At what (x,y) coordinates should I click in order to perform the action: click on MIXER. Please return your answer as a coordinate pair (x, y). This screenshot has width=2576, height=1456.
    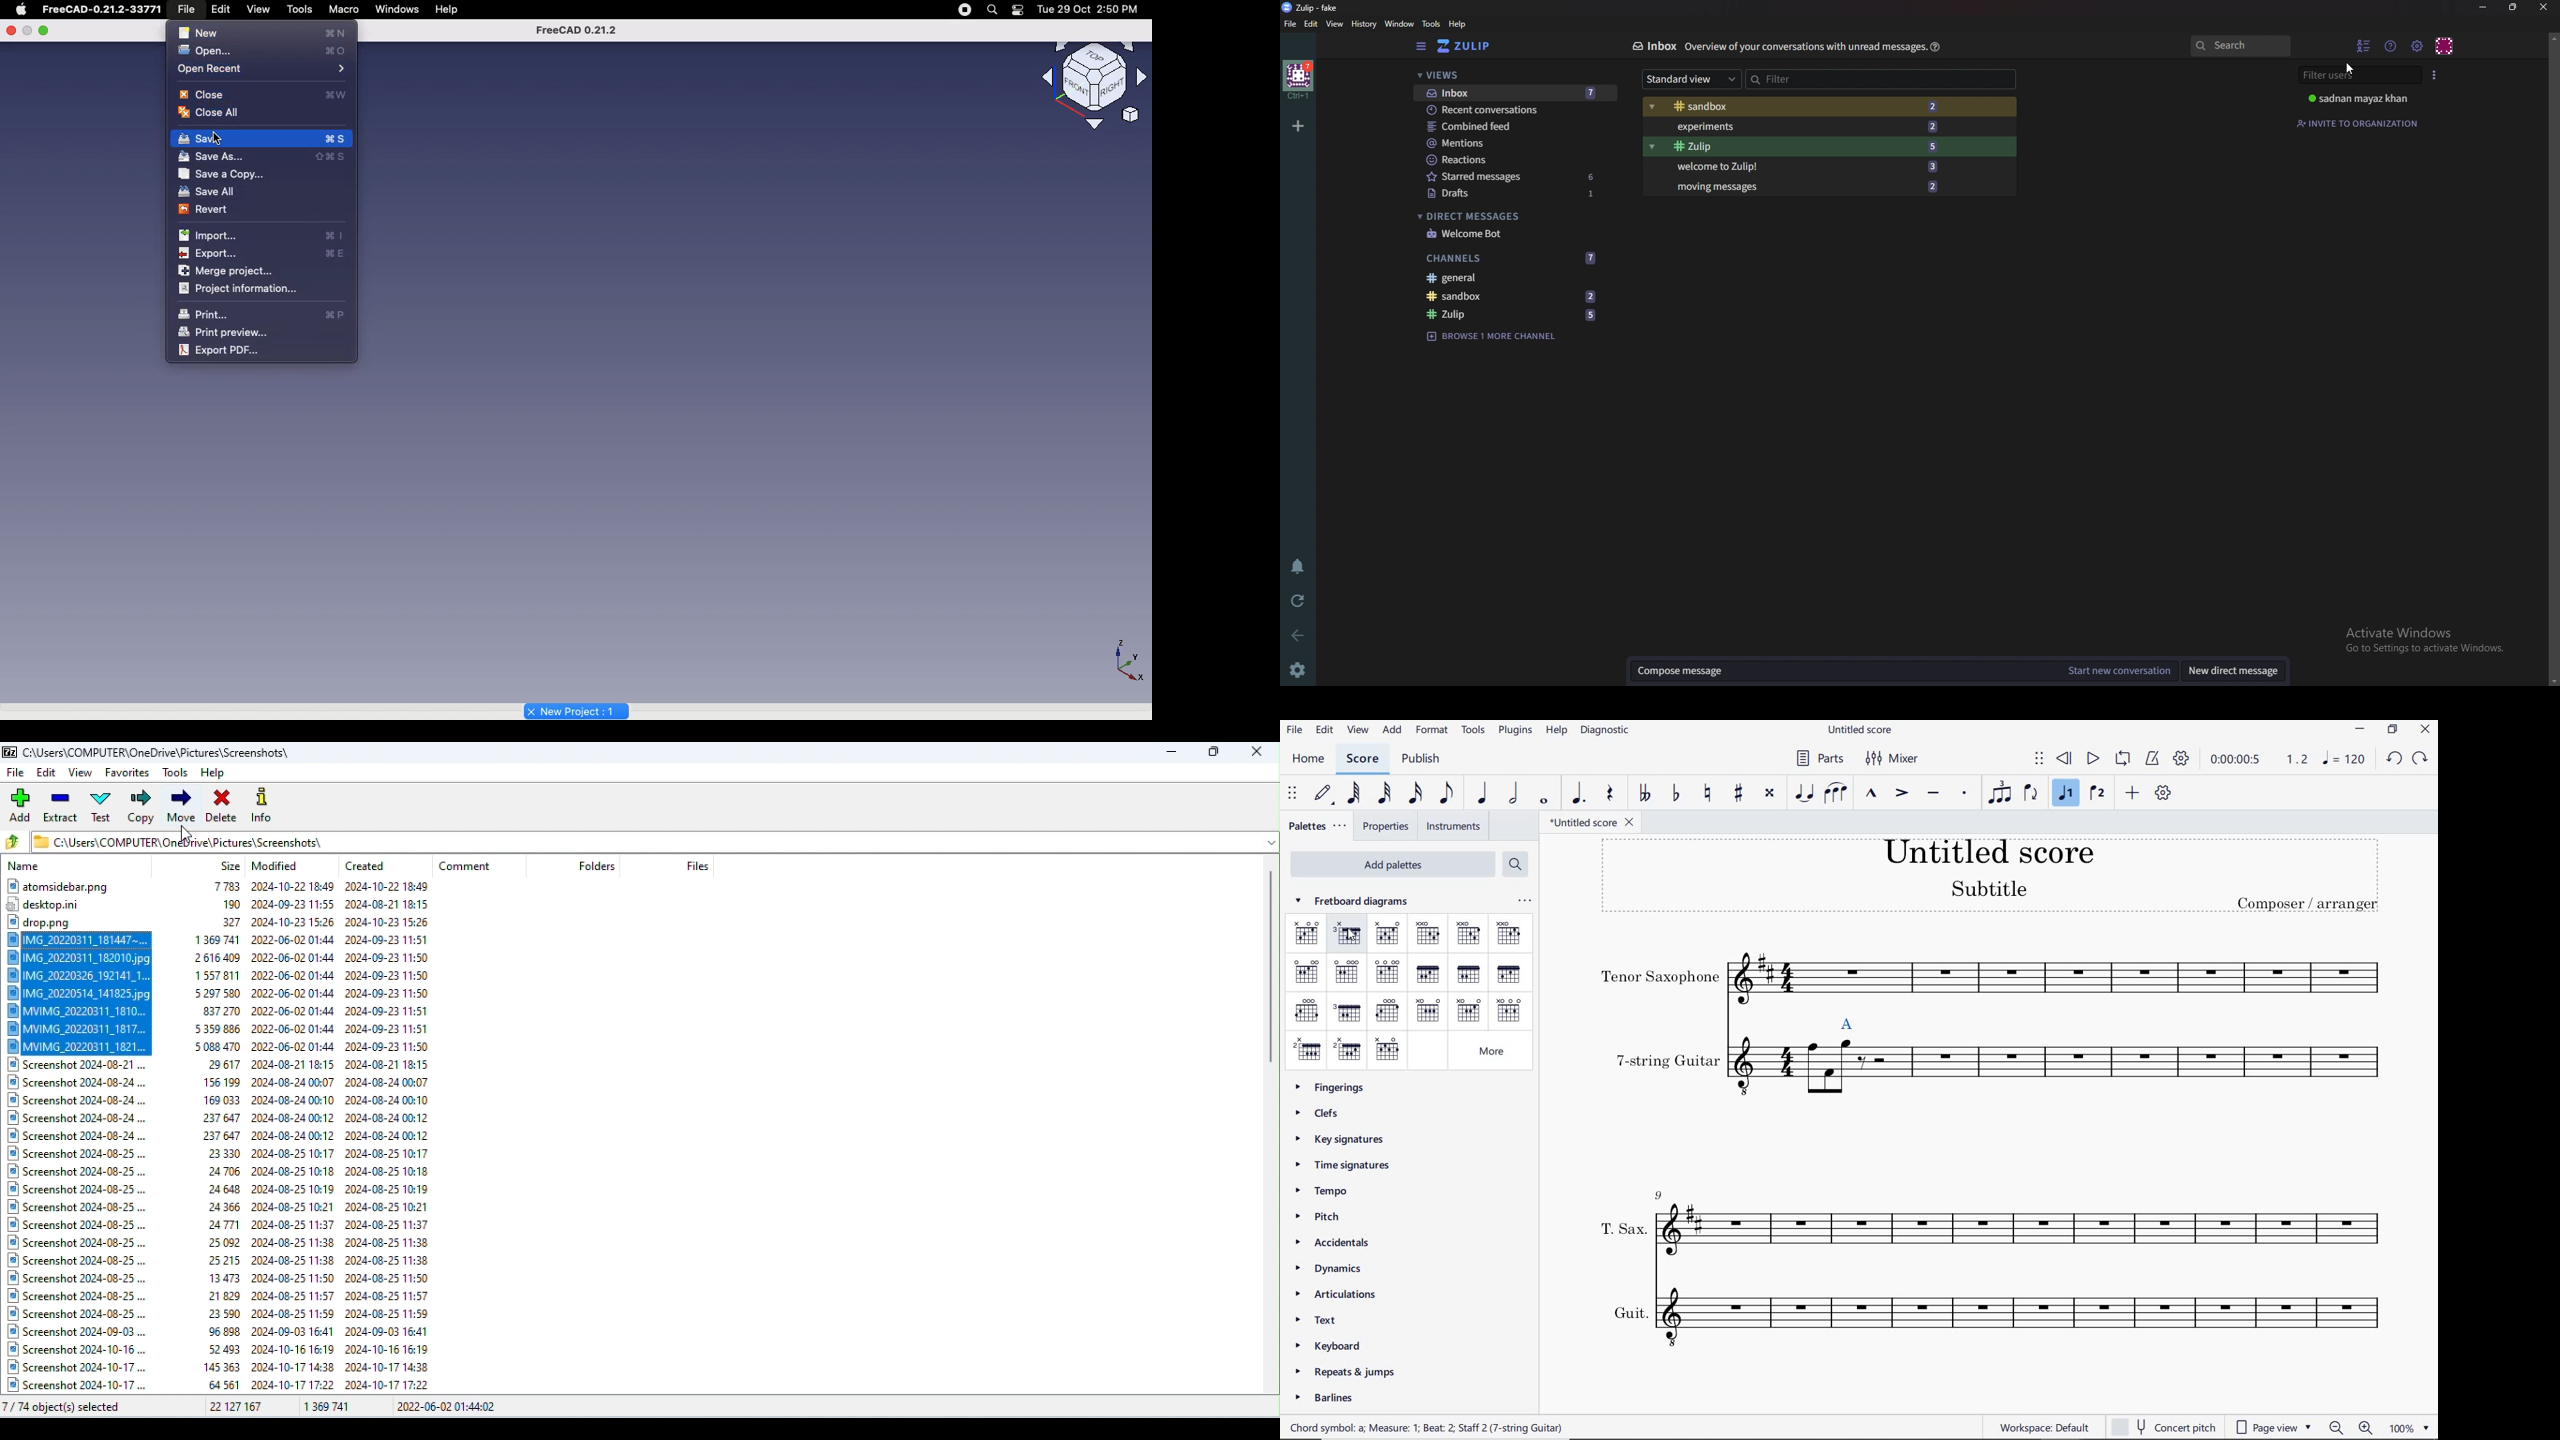
    Looking at the image, I should click on (1894, 759).